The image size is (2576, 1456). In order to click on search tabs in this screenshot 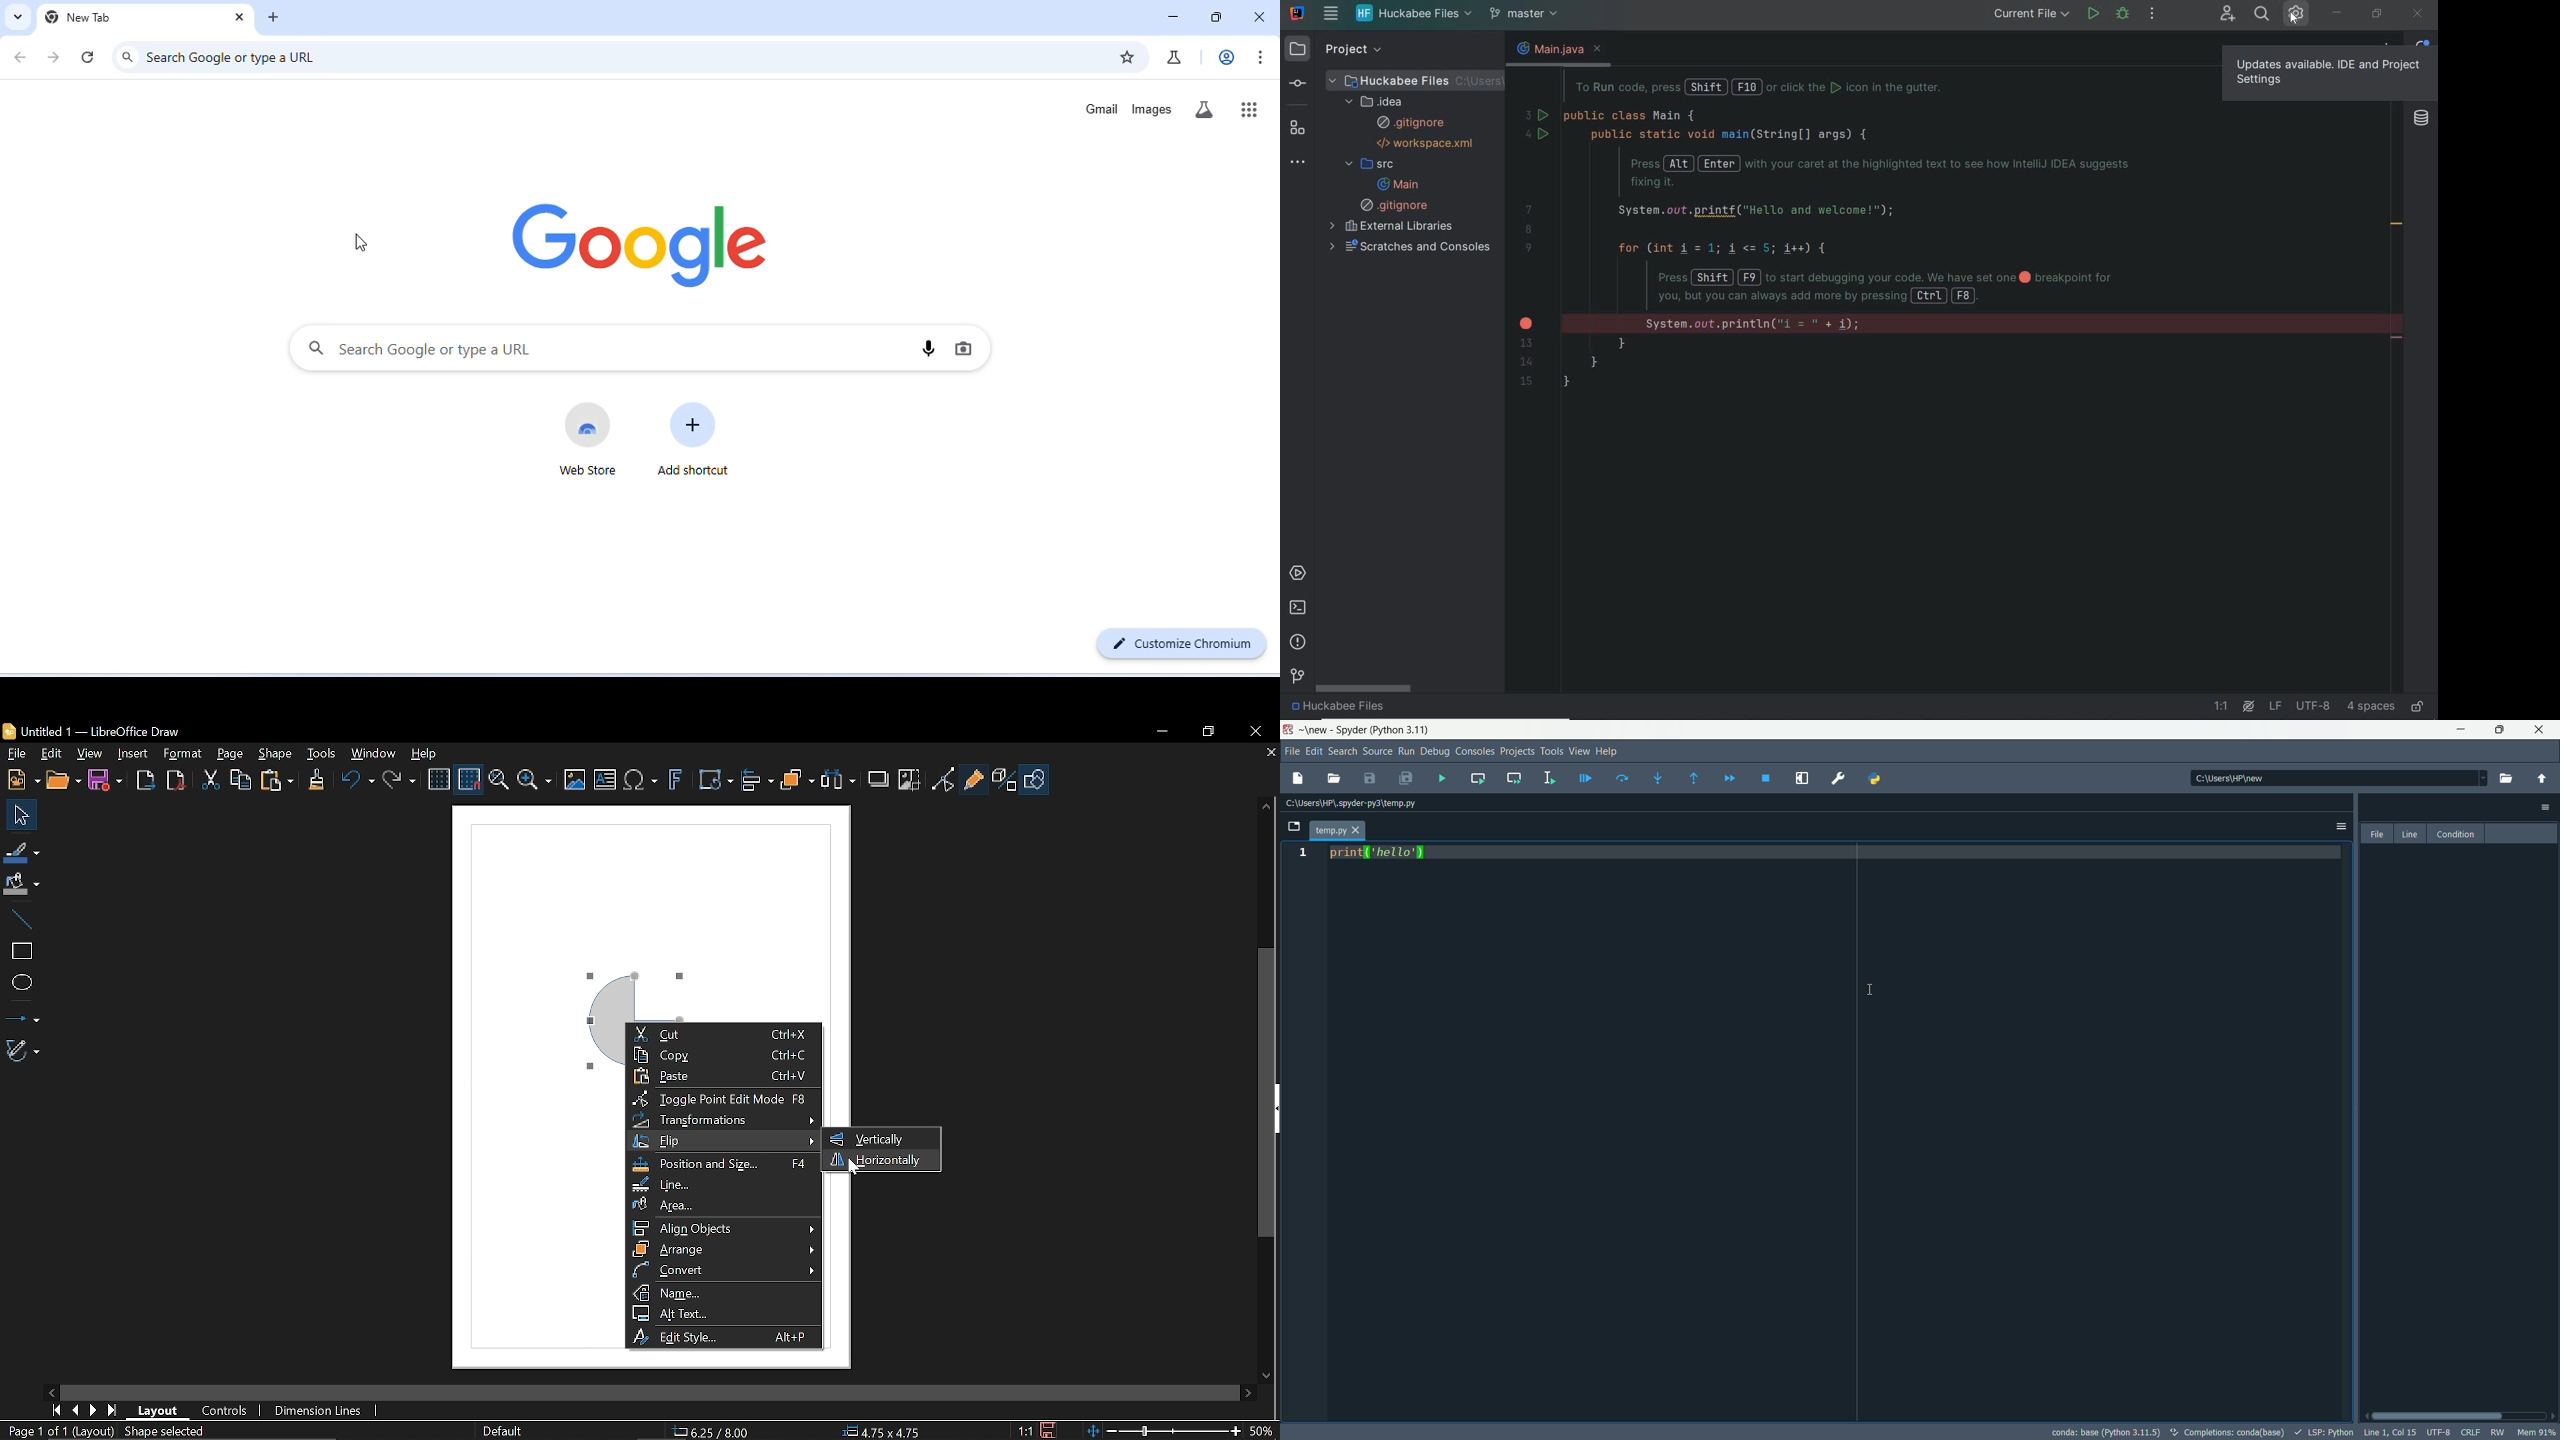, I will do `click(19, 17)`.